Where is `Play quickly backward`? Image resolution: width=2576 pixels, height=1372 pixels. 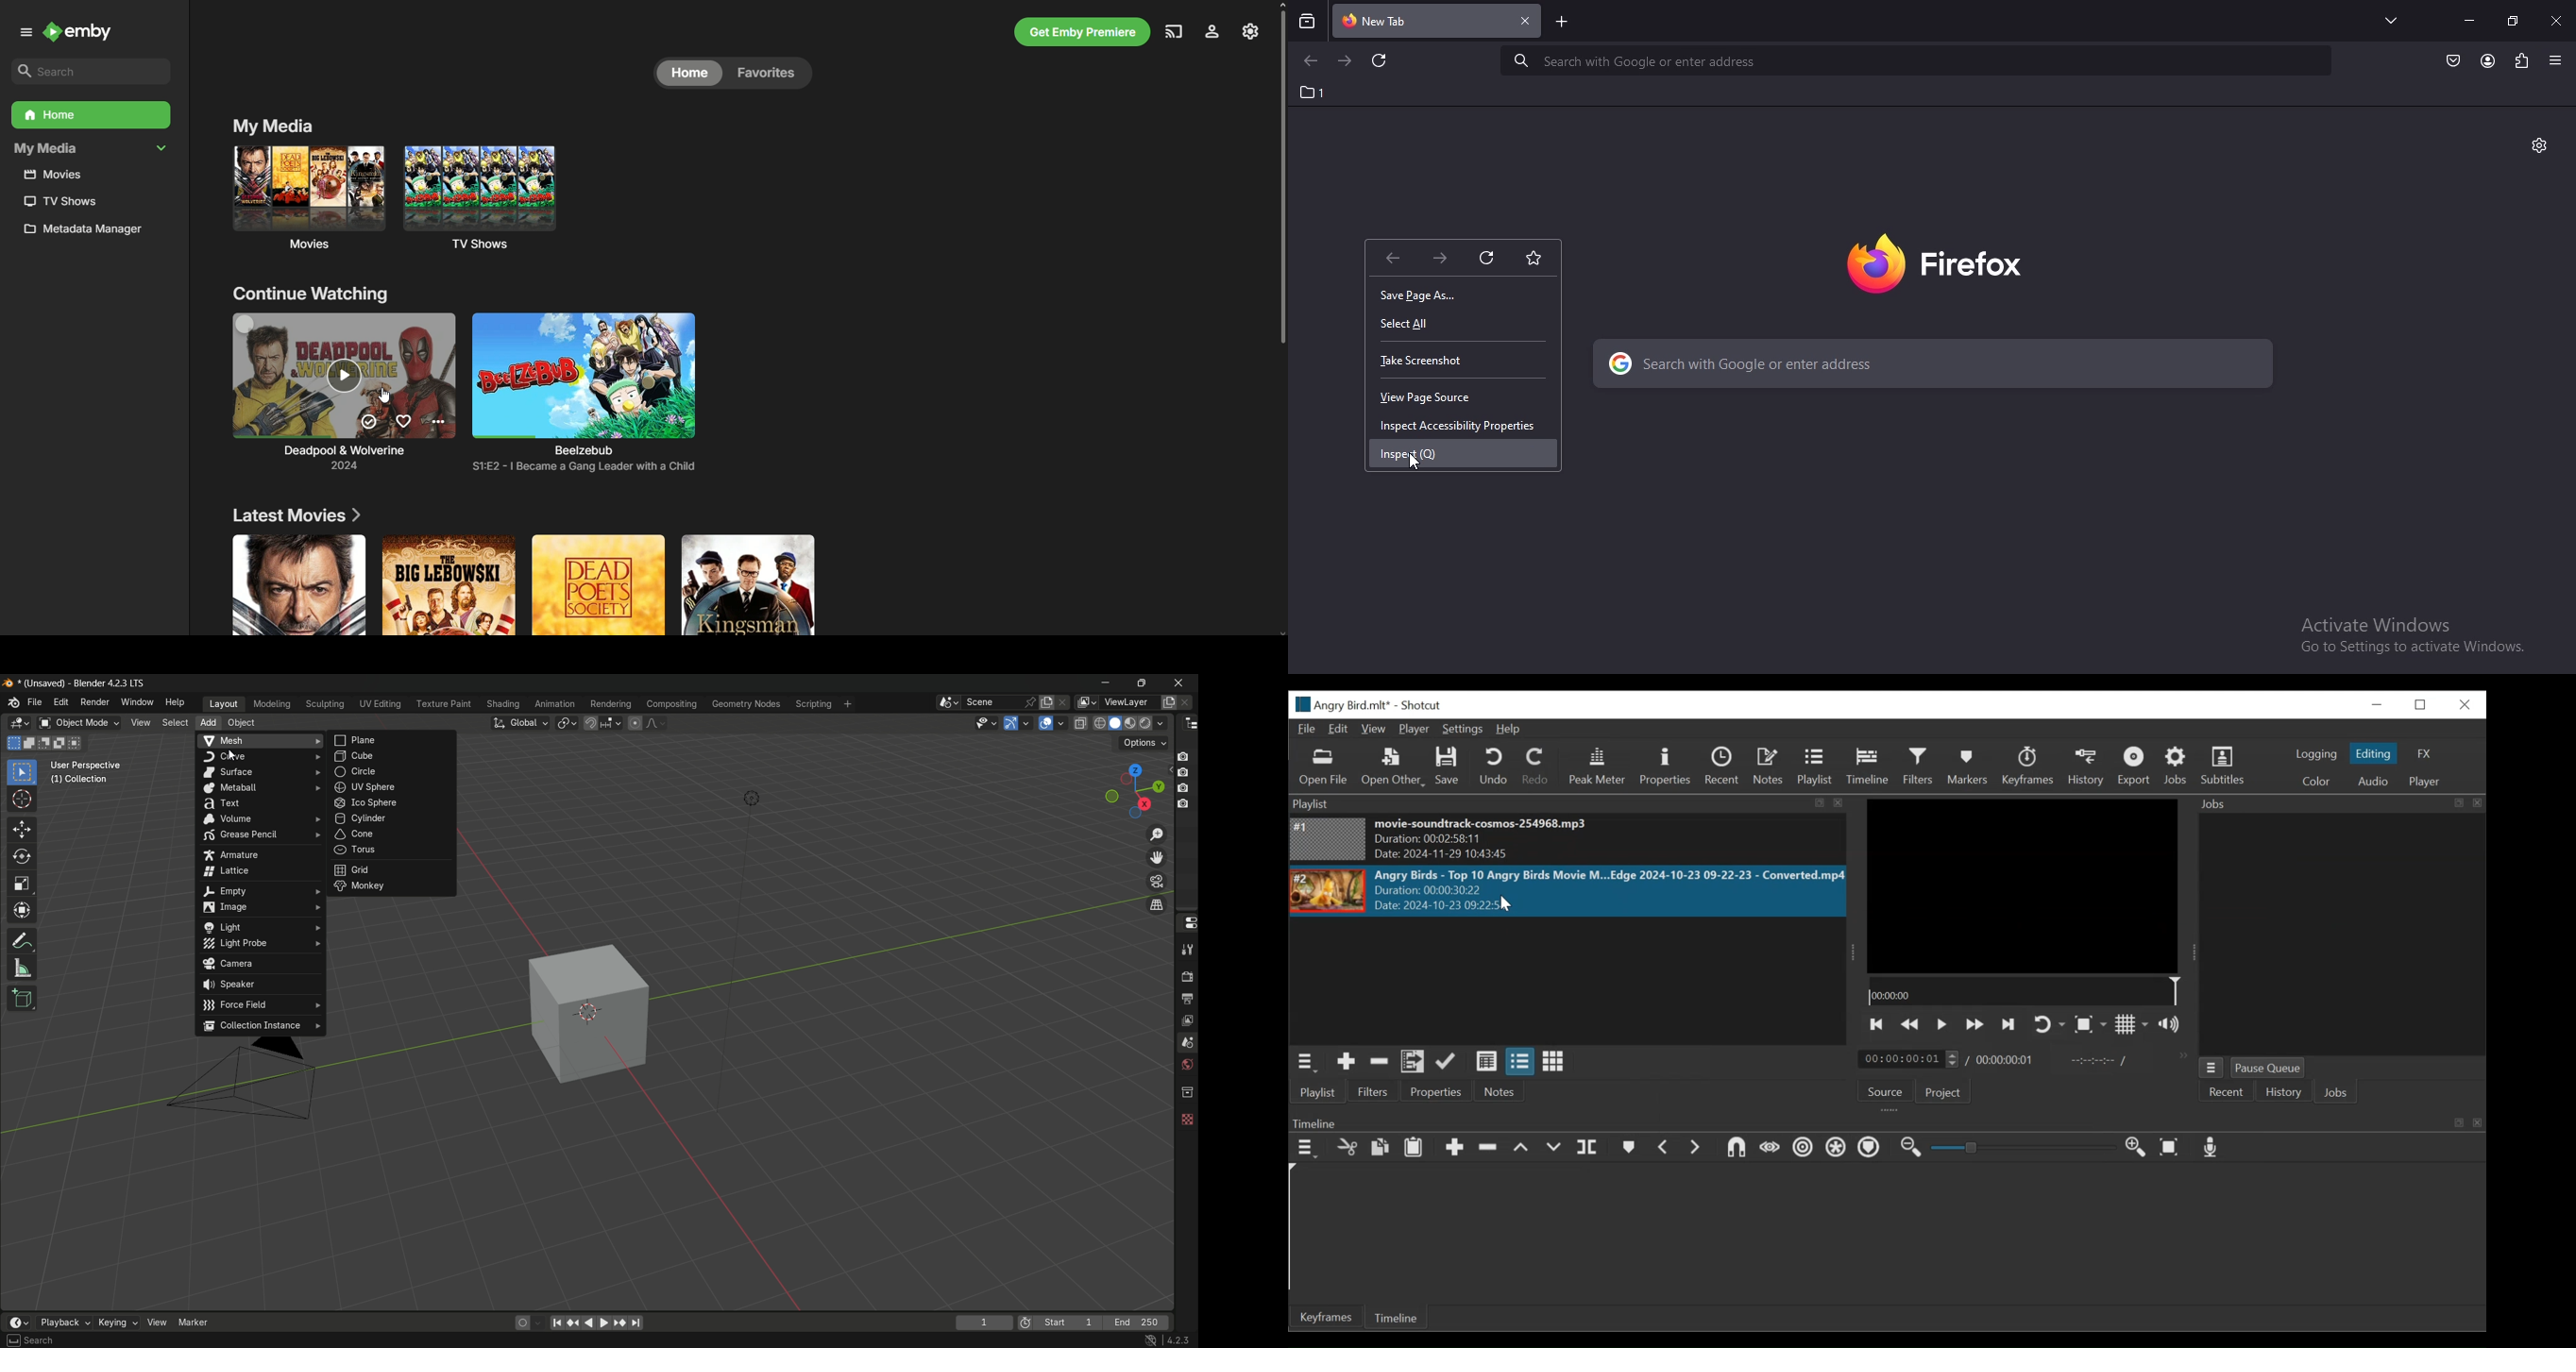 Play quickly backward is located at coordinates (1912, 1025).